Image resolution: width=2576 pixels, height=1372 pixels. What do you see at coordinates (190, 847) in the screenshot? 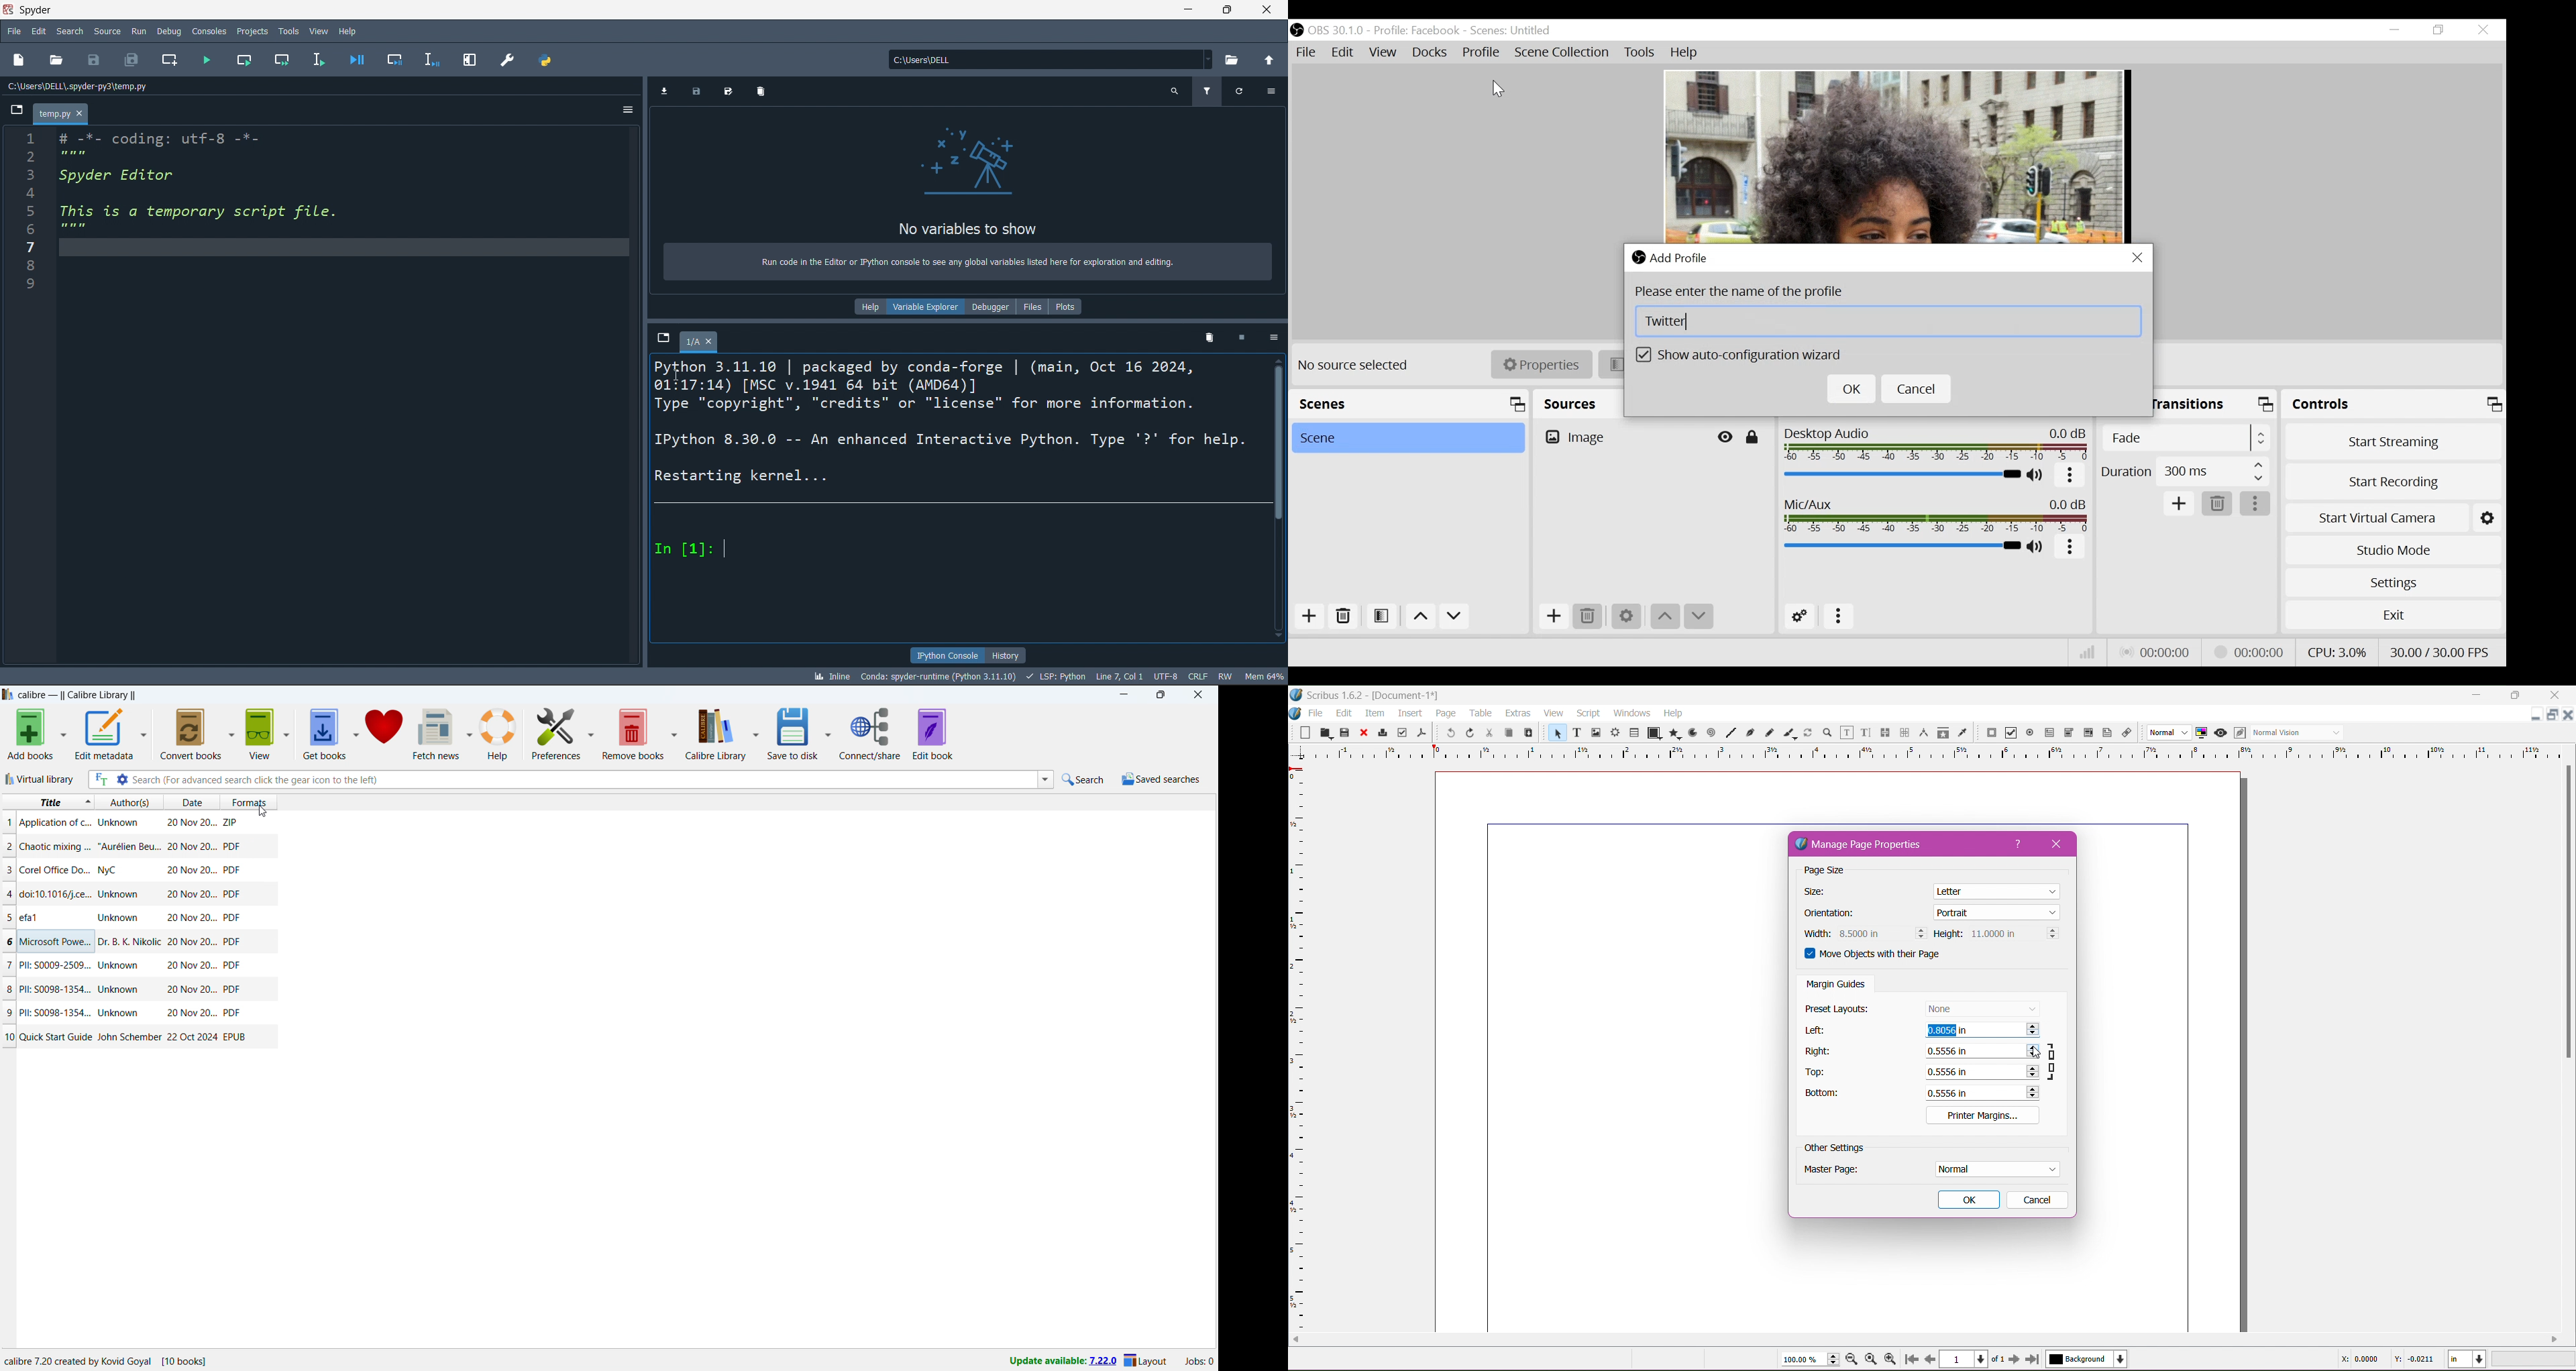
I see `date` at bounding box center [190, 847].